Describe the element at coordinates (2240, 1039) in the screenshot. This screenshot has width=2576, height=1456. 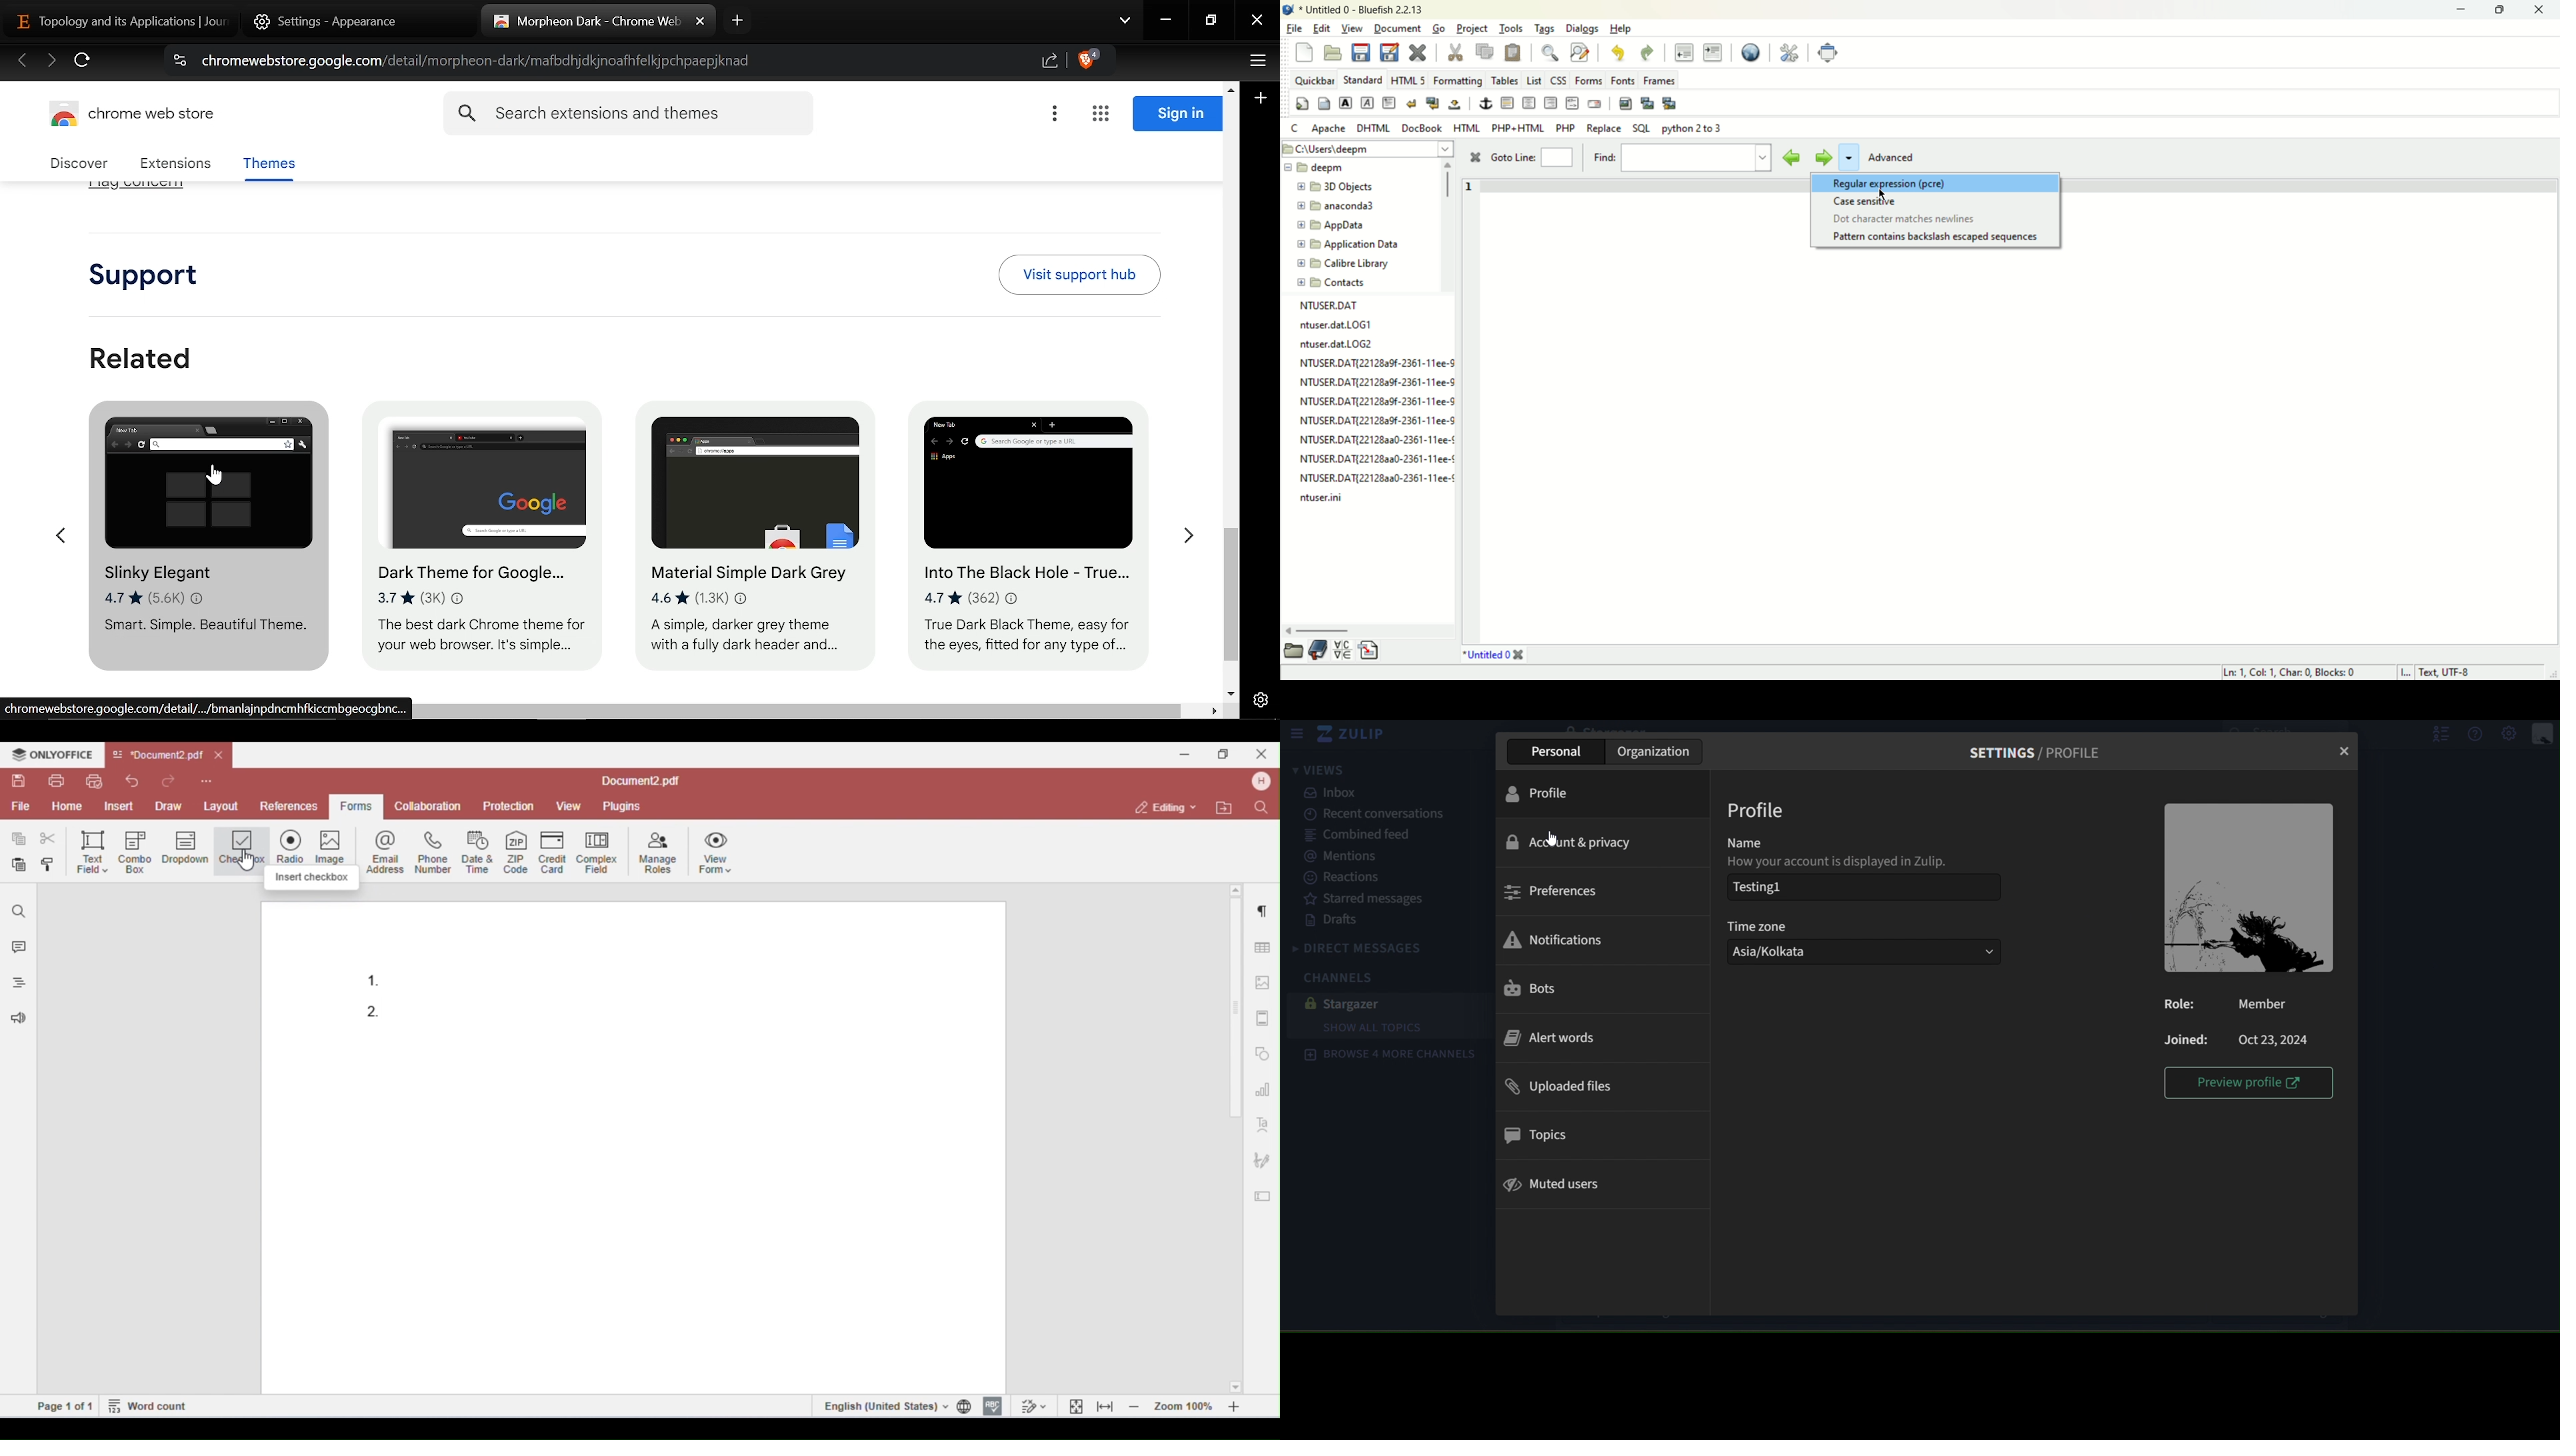
I see `Joined: Oct 23,2024` at that location.